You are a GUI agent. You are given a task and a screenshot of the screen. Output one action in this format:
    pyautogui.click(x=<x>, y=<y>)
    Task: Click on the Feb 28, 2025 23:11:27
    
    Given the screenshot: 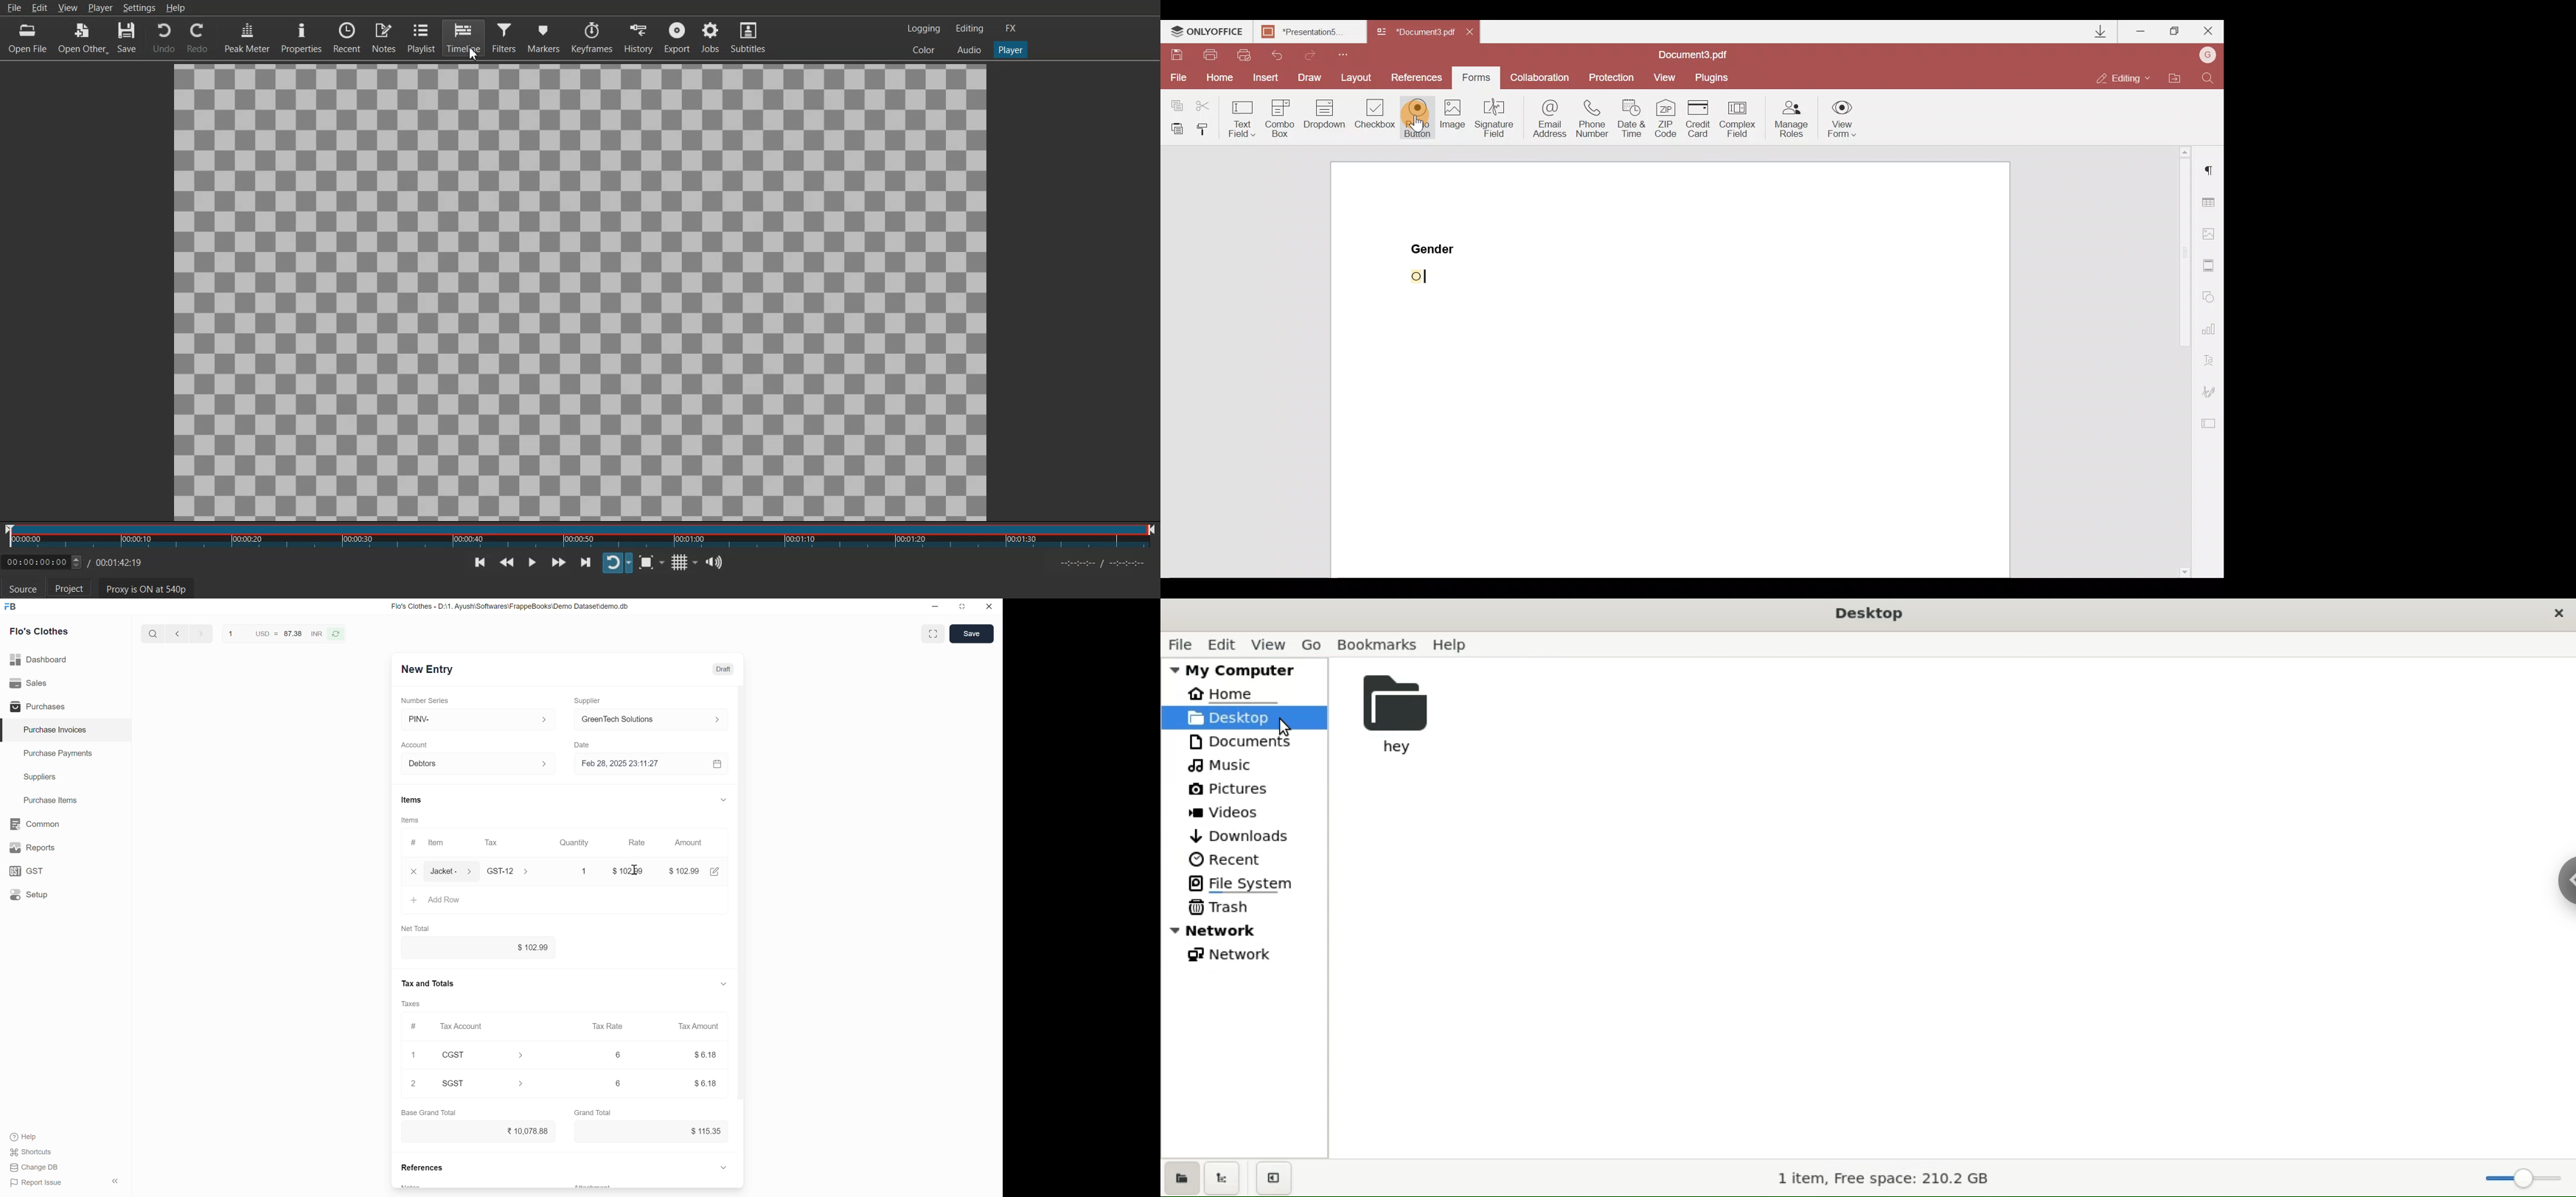 What is the action you would take?
    pyautogui.click(x=643, y=763)
    